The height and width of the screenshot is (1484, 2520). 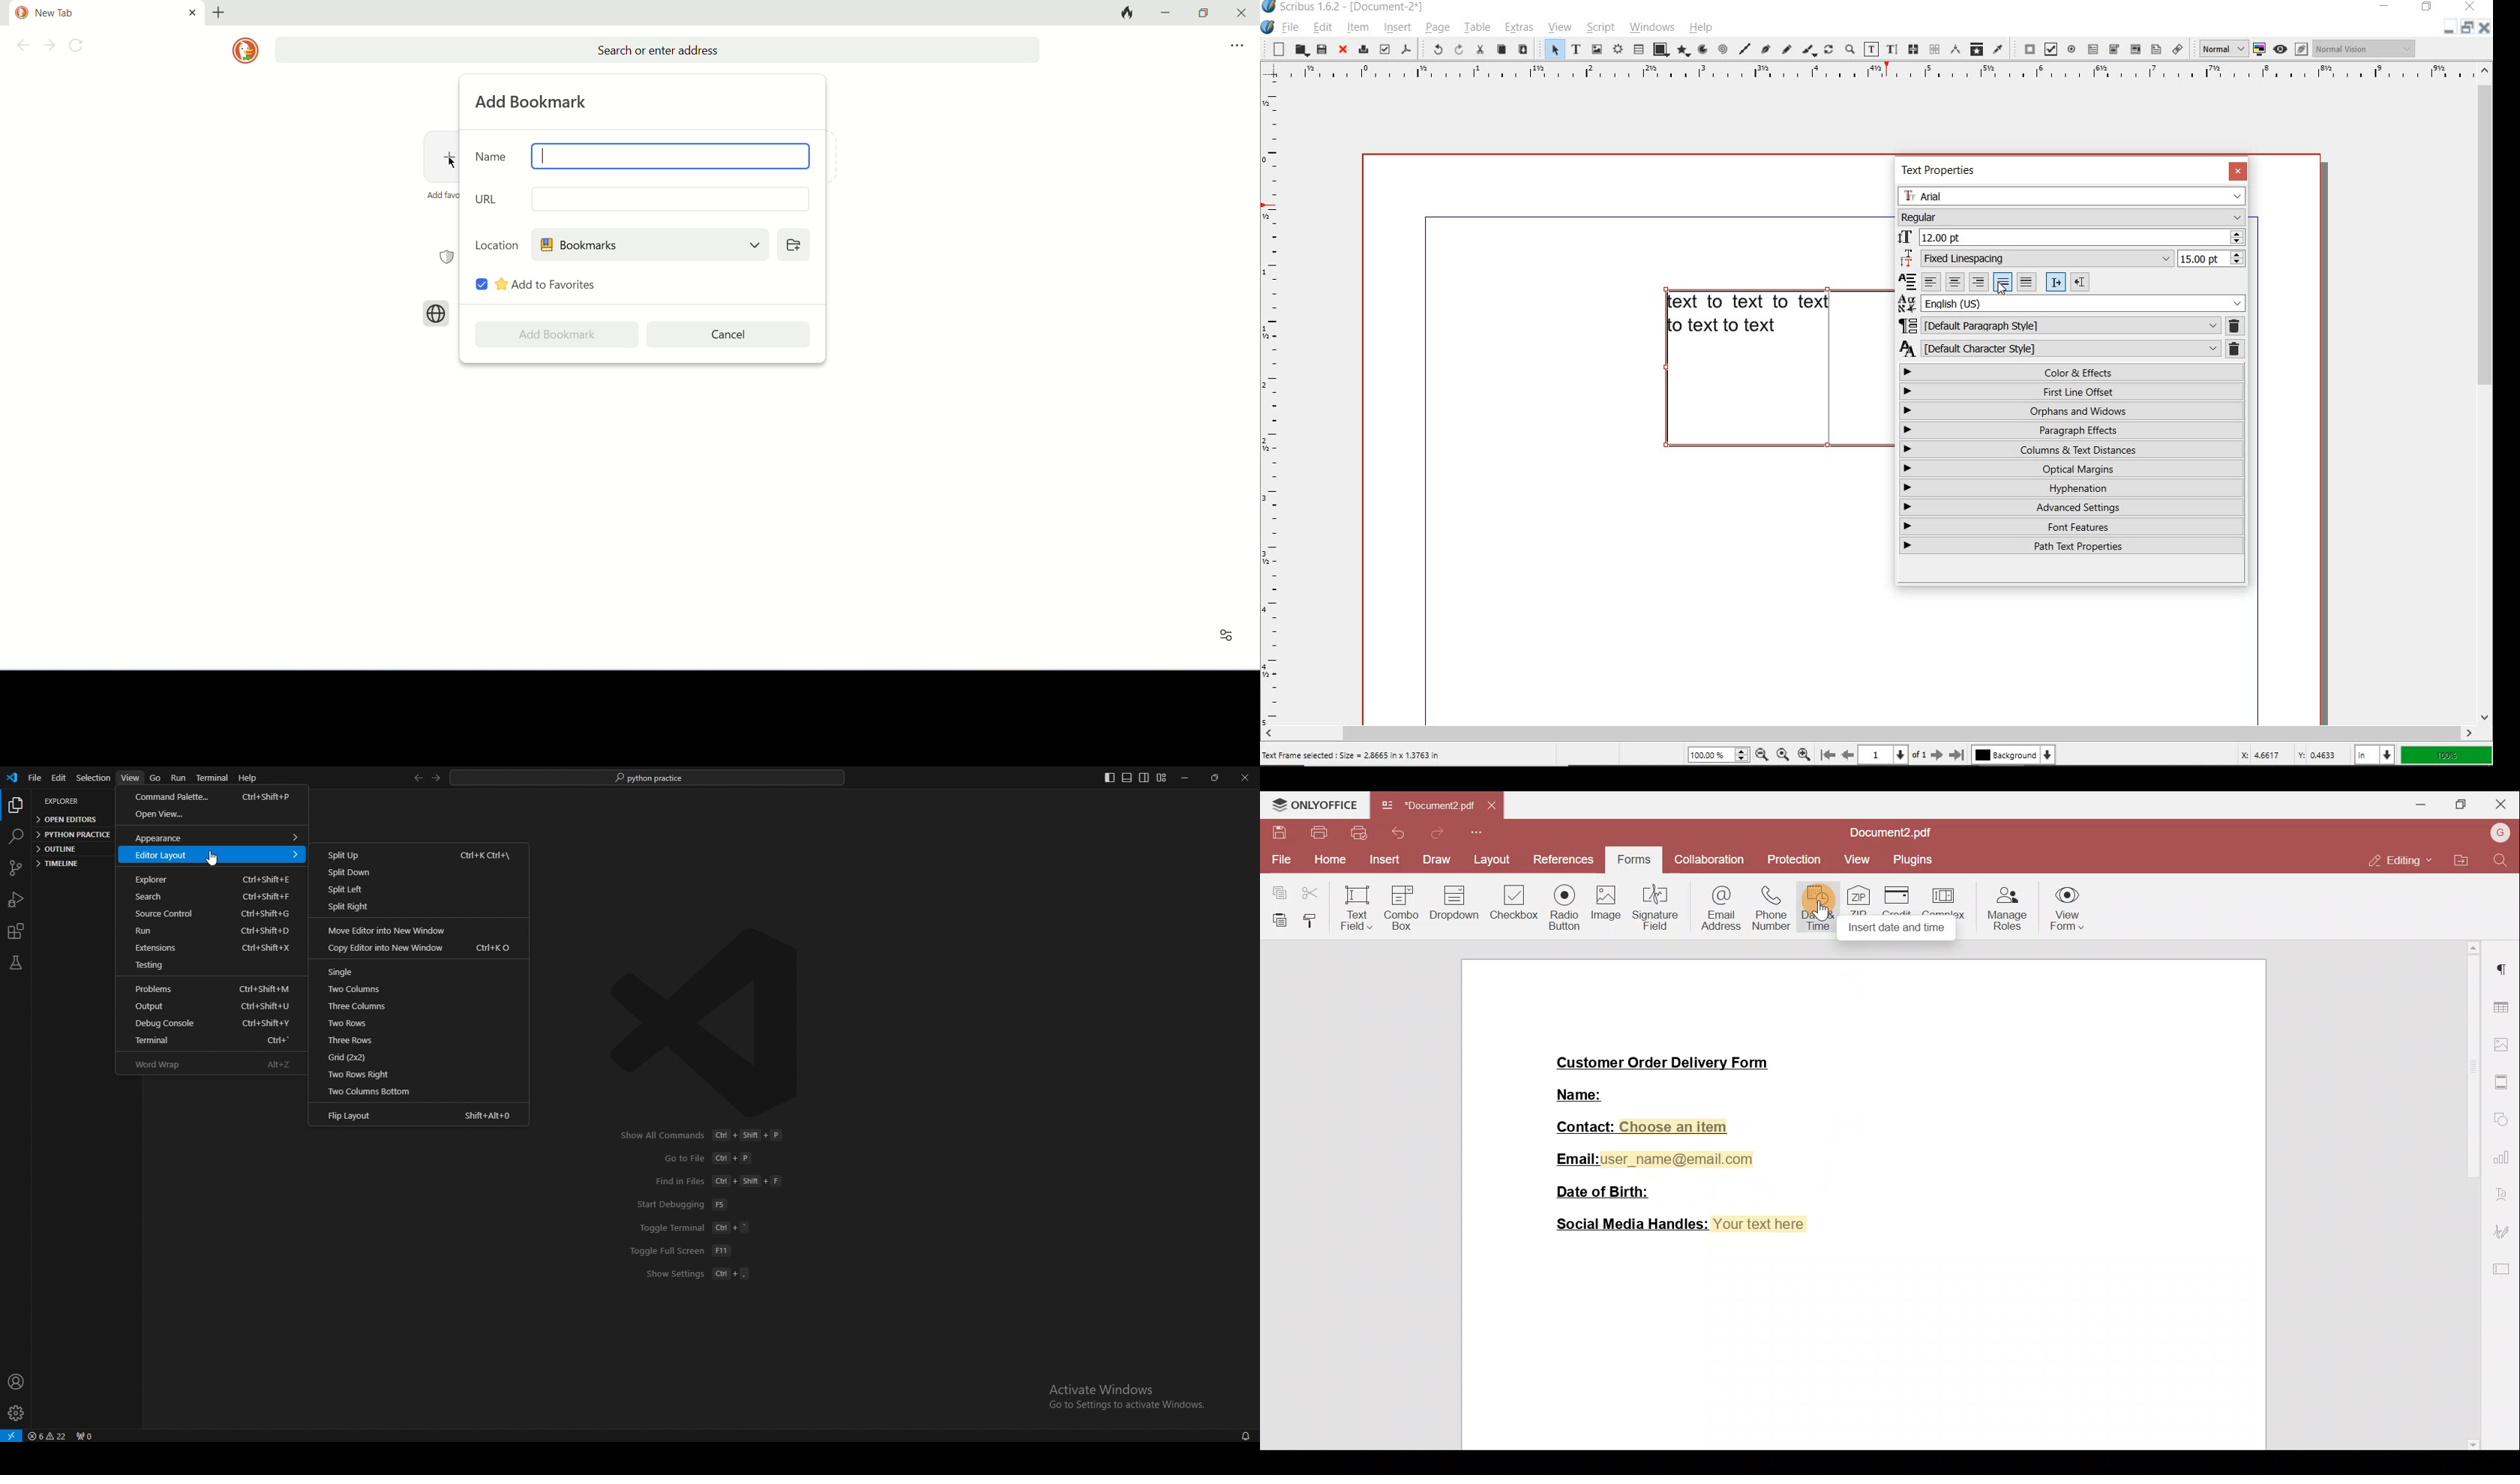 I want to click on preview mode, so click(x=2293, y=49).